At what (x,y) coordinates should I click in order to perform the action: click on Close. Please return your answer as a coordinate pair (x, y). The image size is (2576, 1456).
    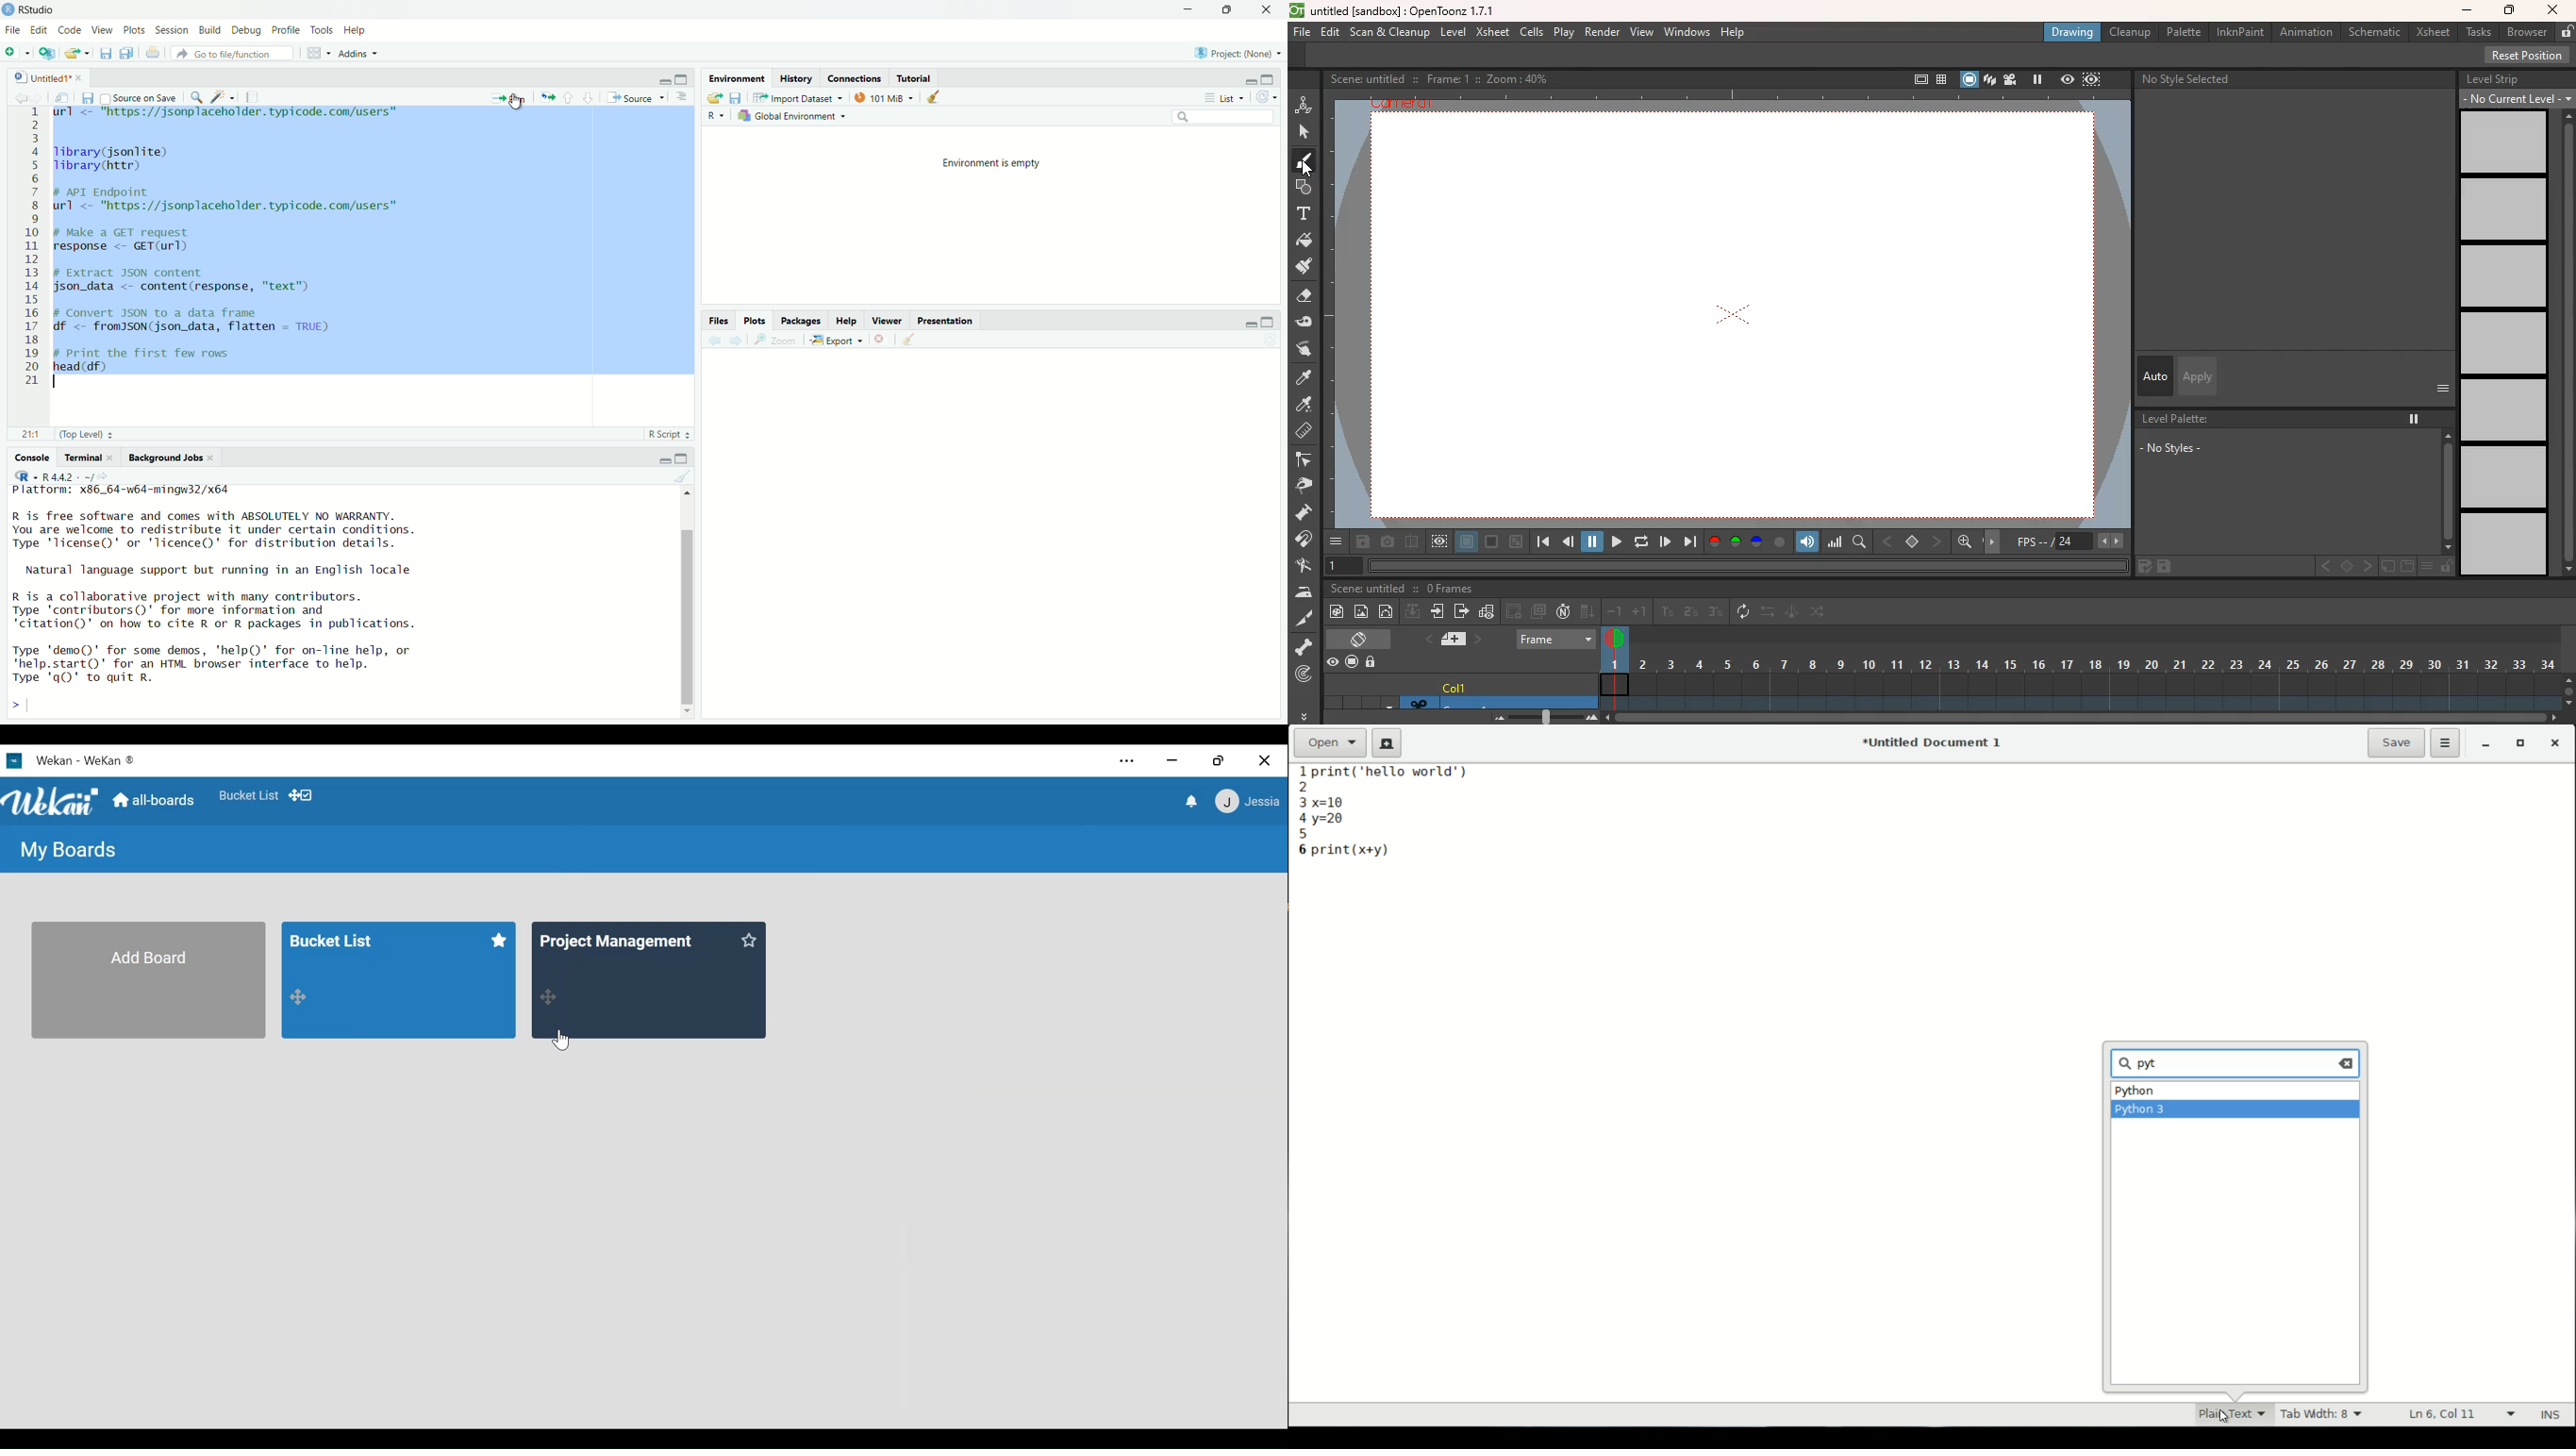
    Looking at the image, I should click on (1268, 10).